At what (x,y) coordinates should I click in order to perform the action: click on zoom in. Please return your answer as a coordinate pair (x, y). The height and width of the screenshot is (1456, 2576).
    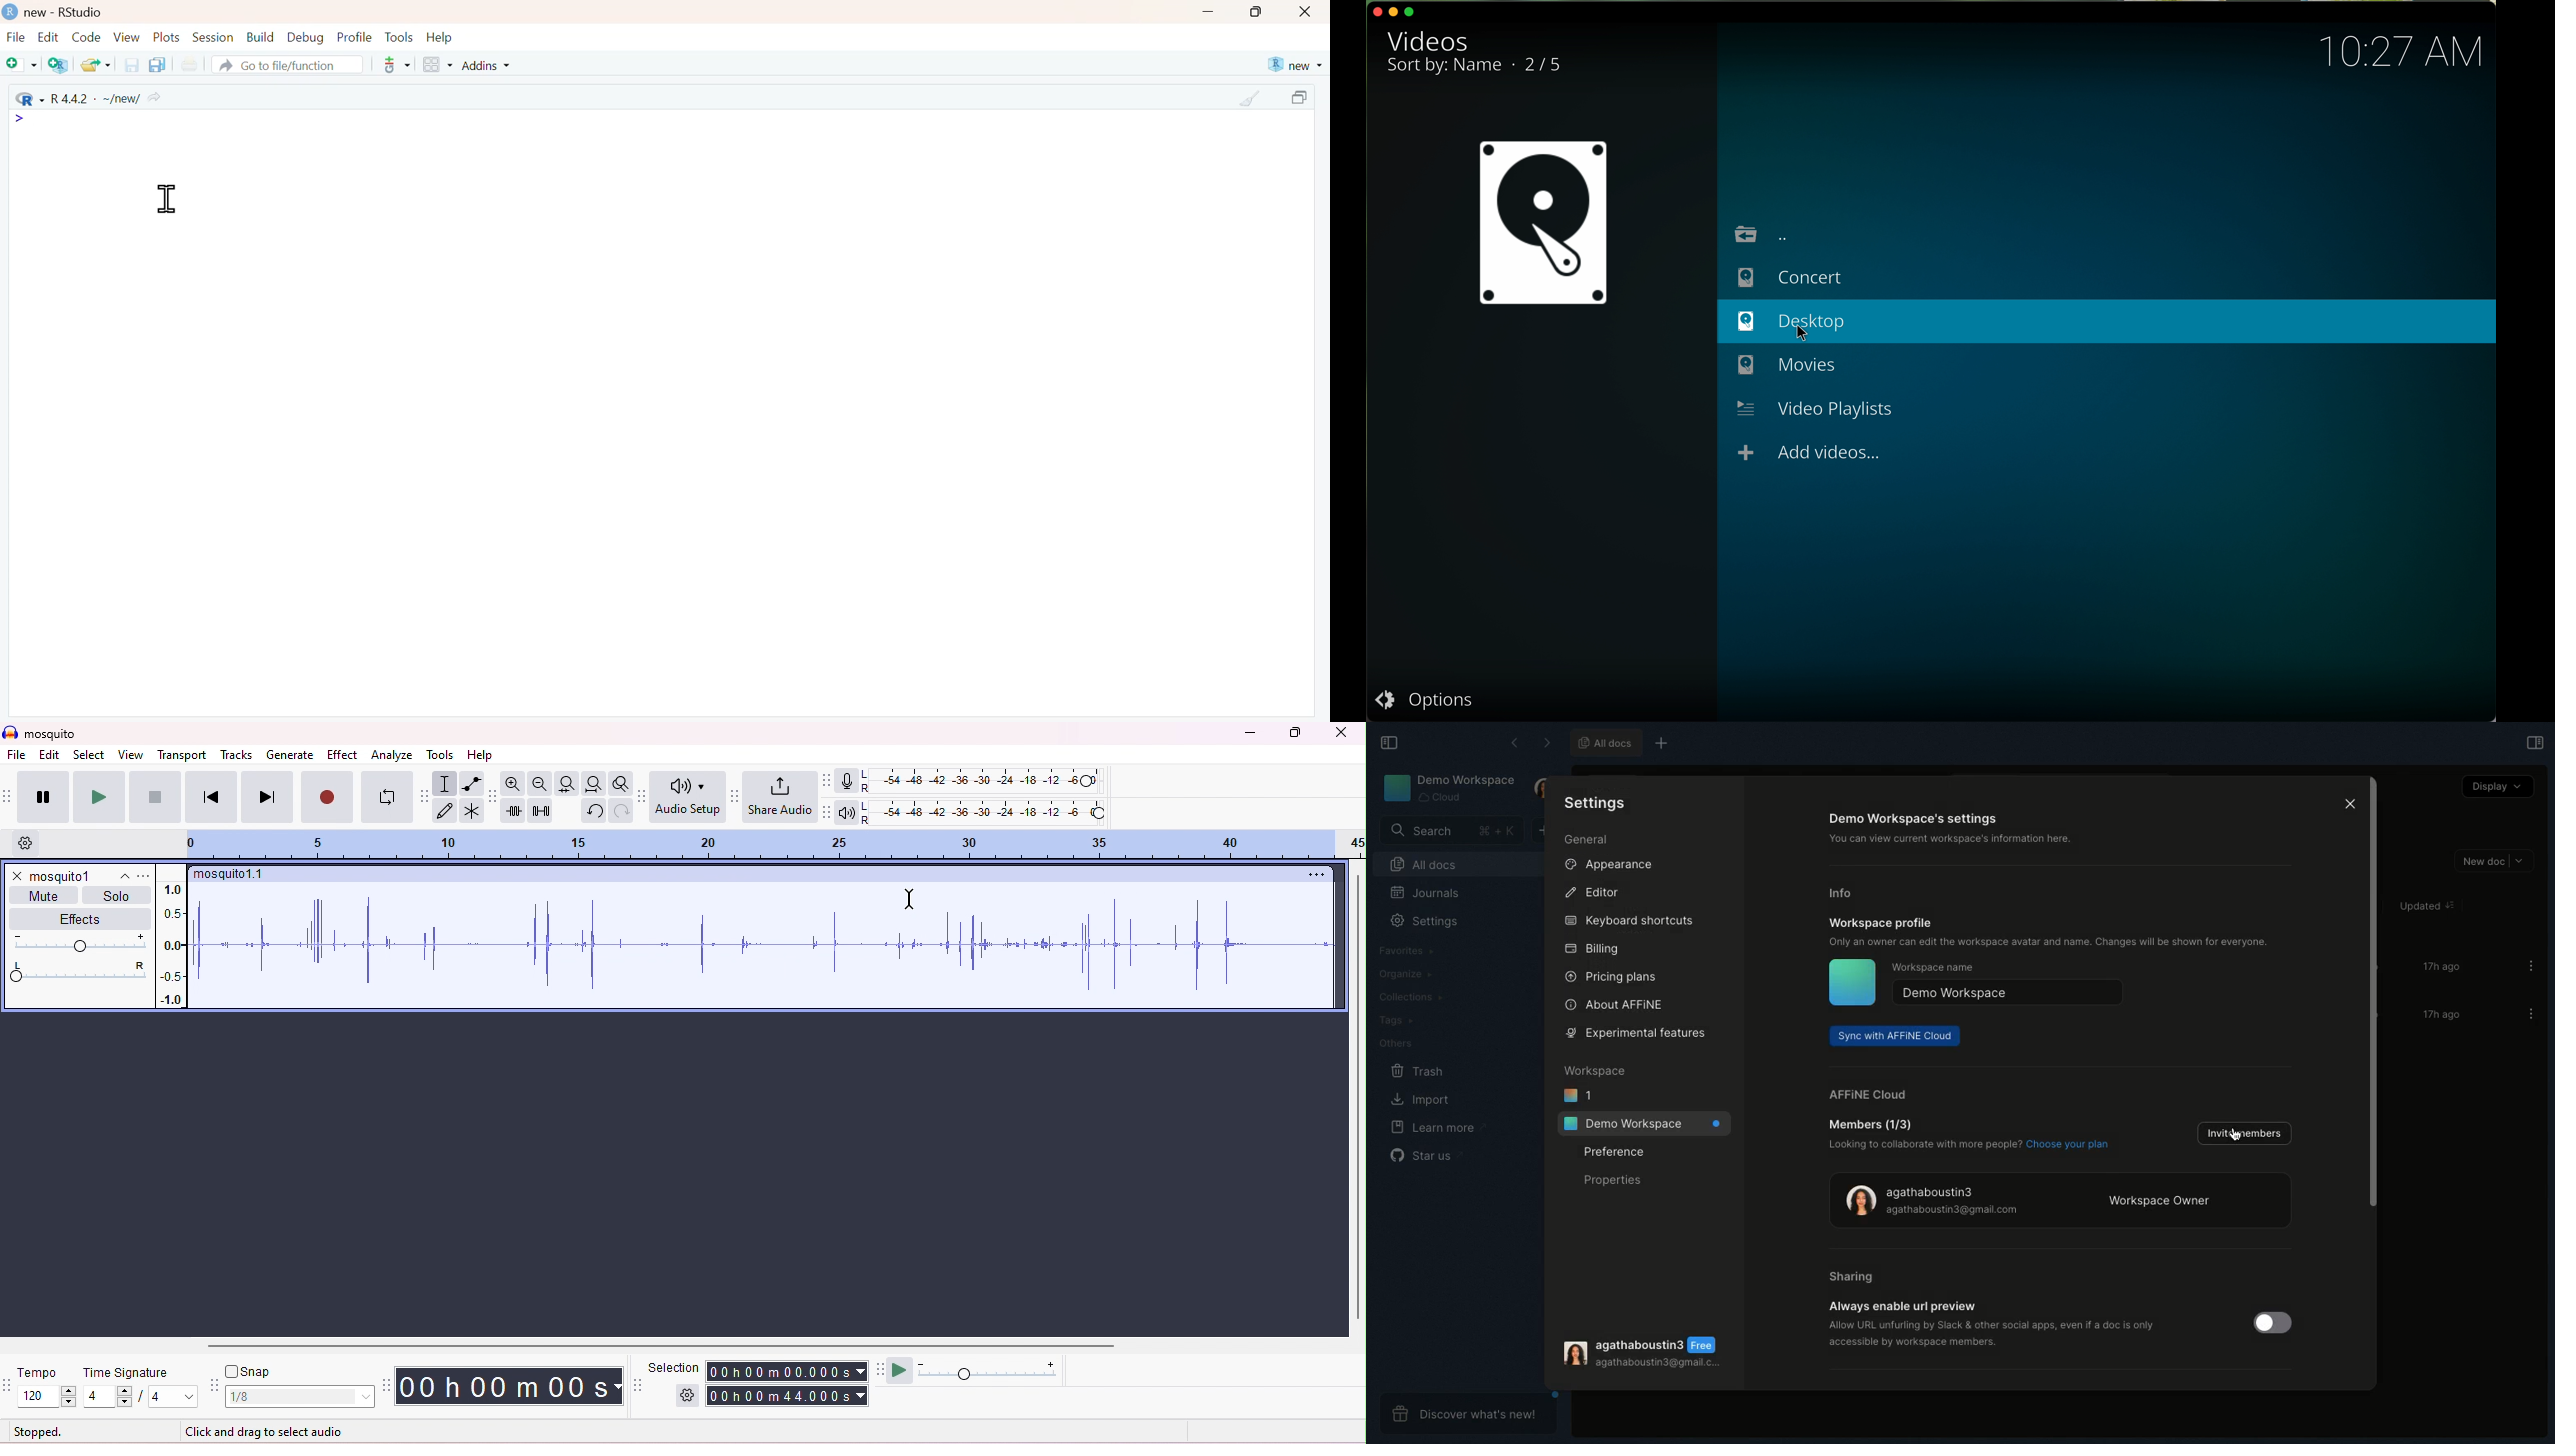
    Looking at the image, I should click on (513, 783).